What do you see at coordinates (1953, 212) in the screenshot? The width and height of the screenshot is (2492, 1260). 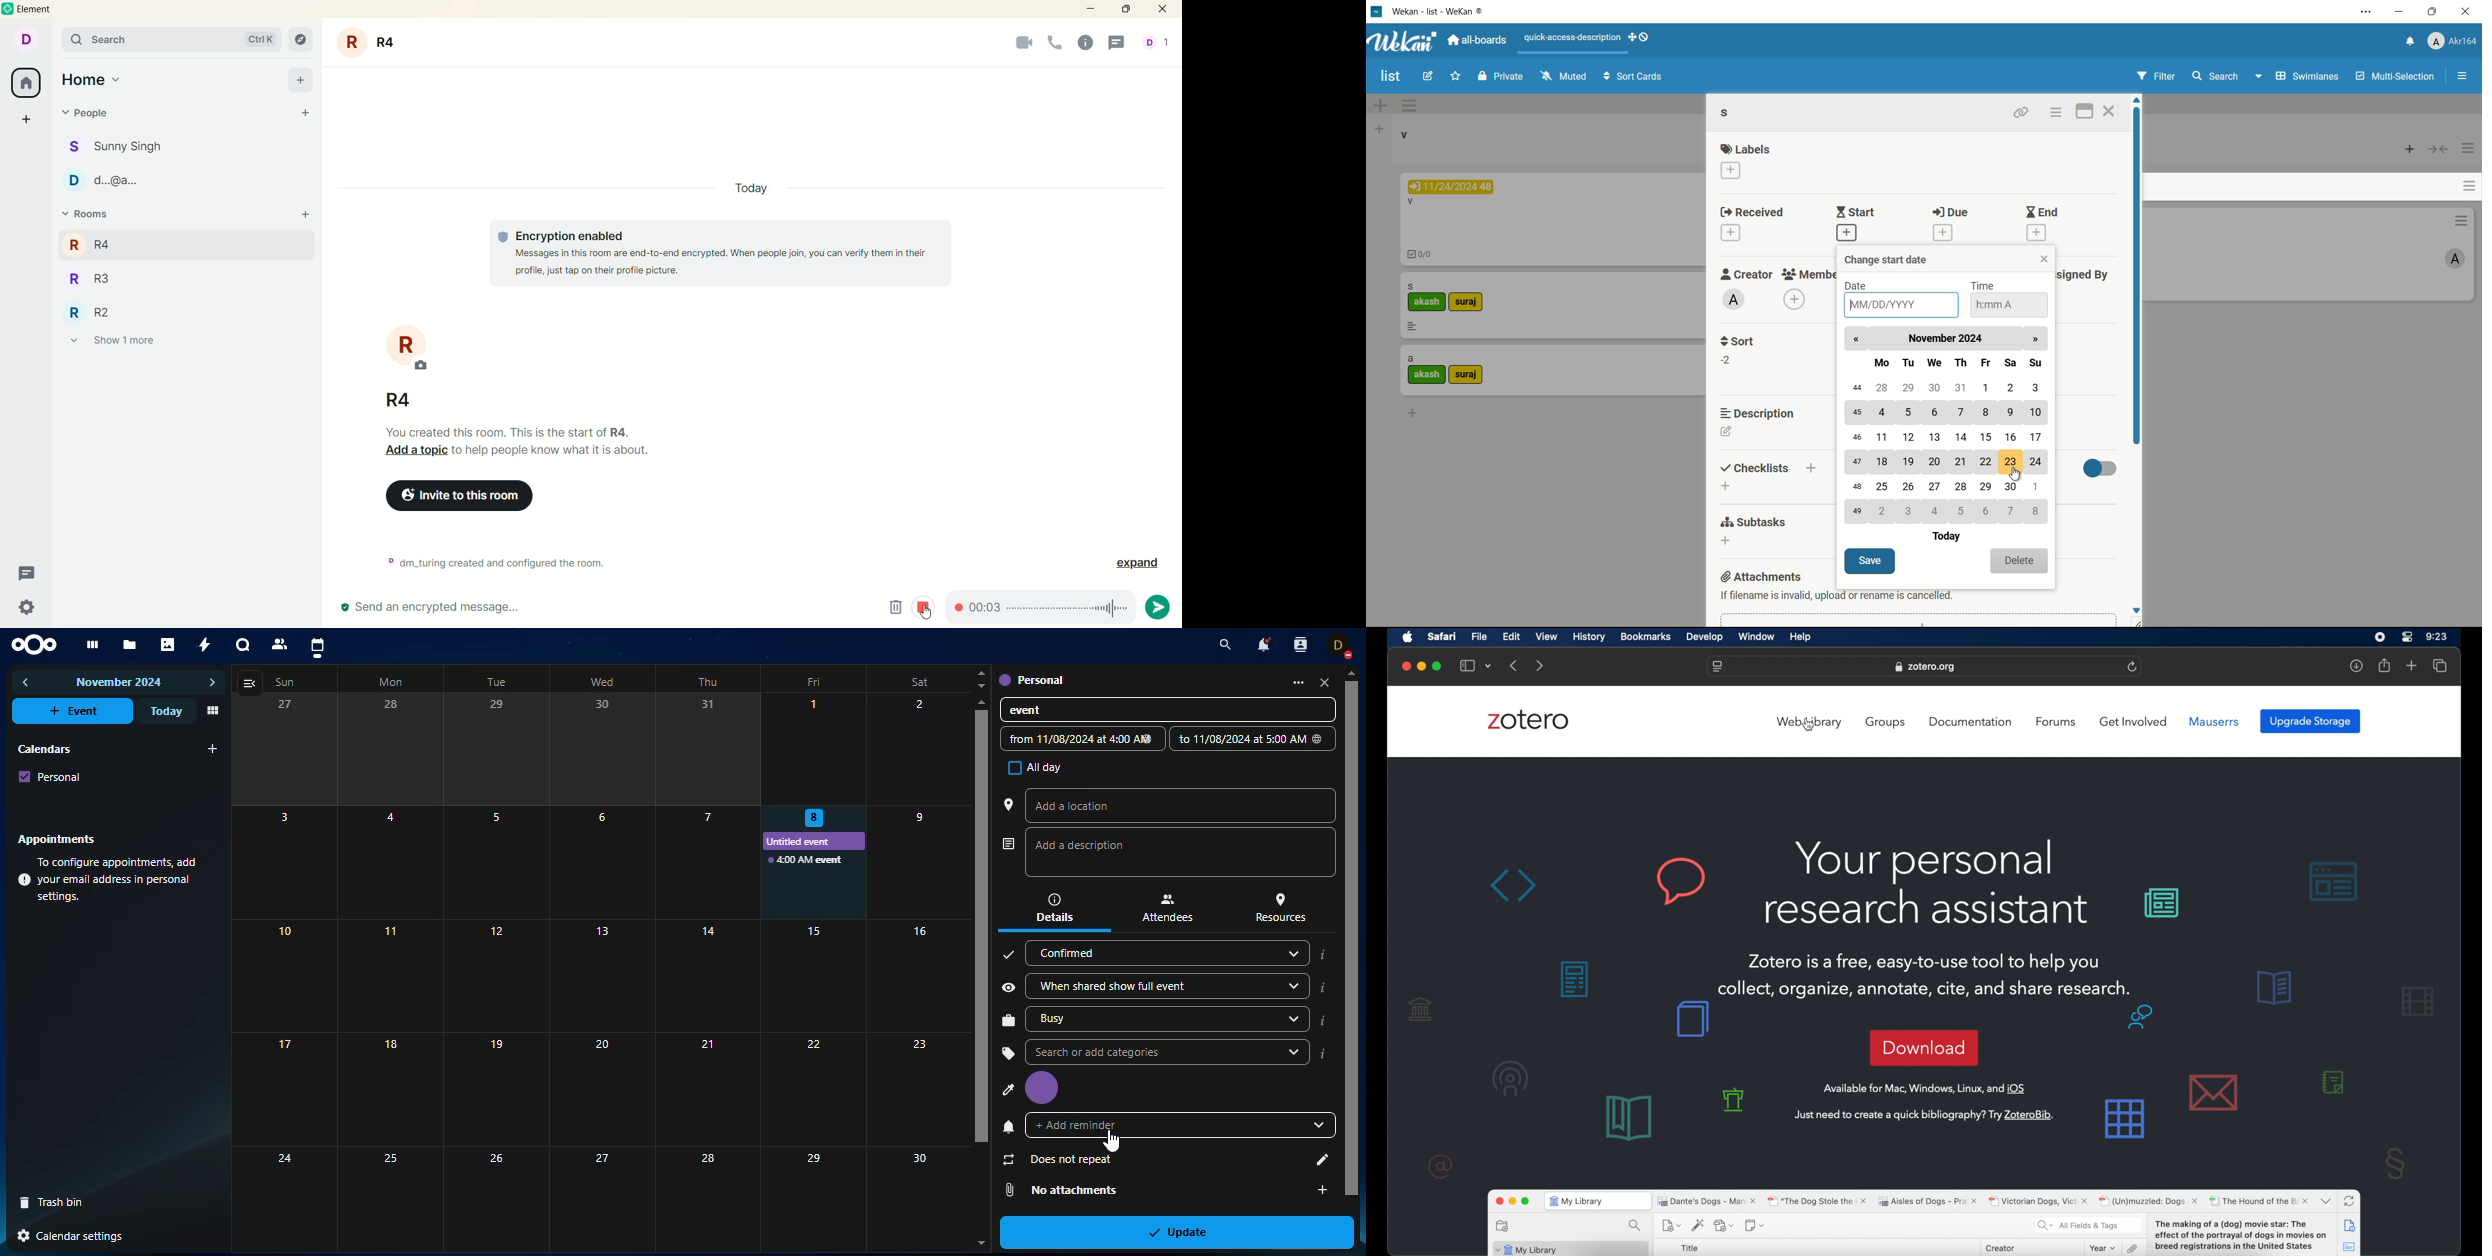 I see `due` at bounding box center [1953, 212].